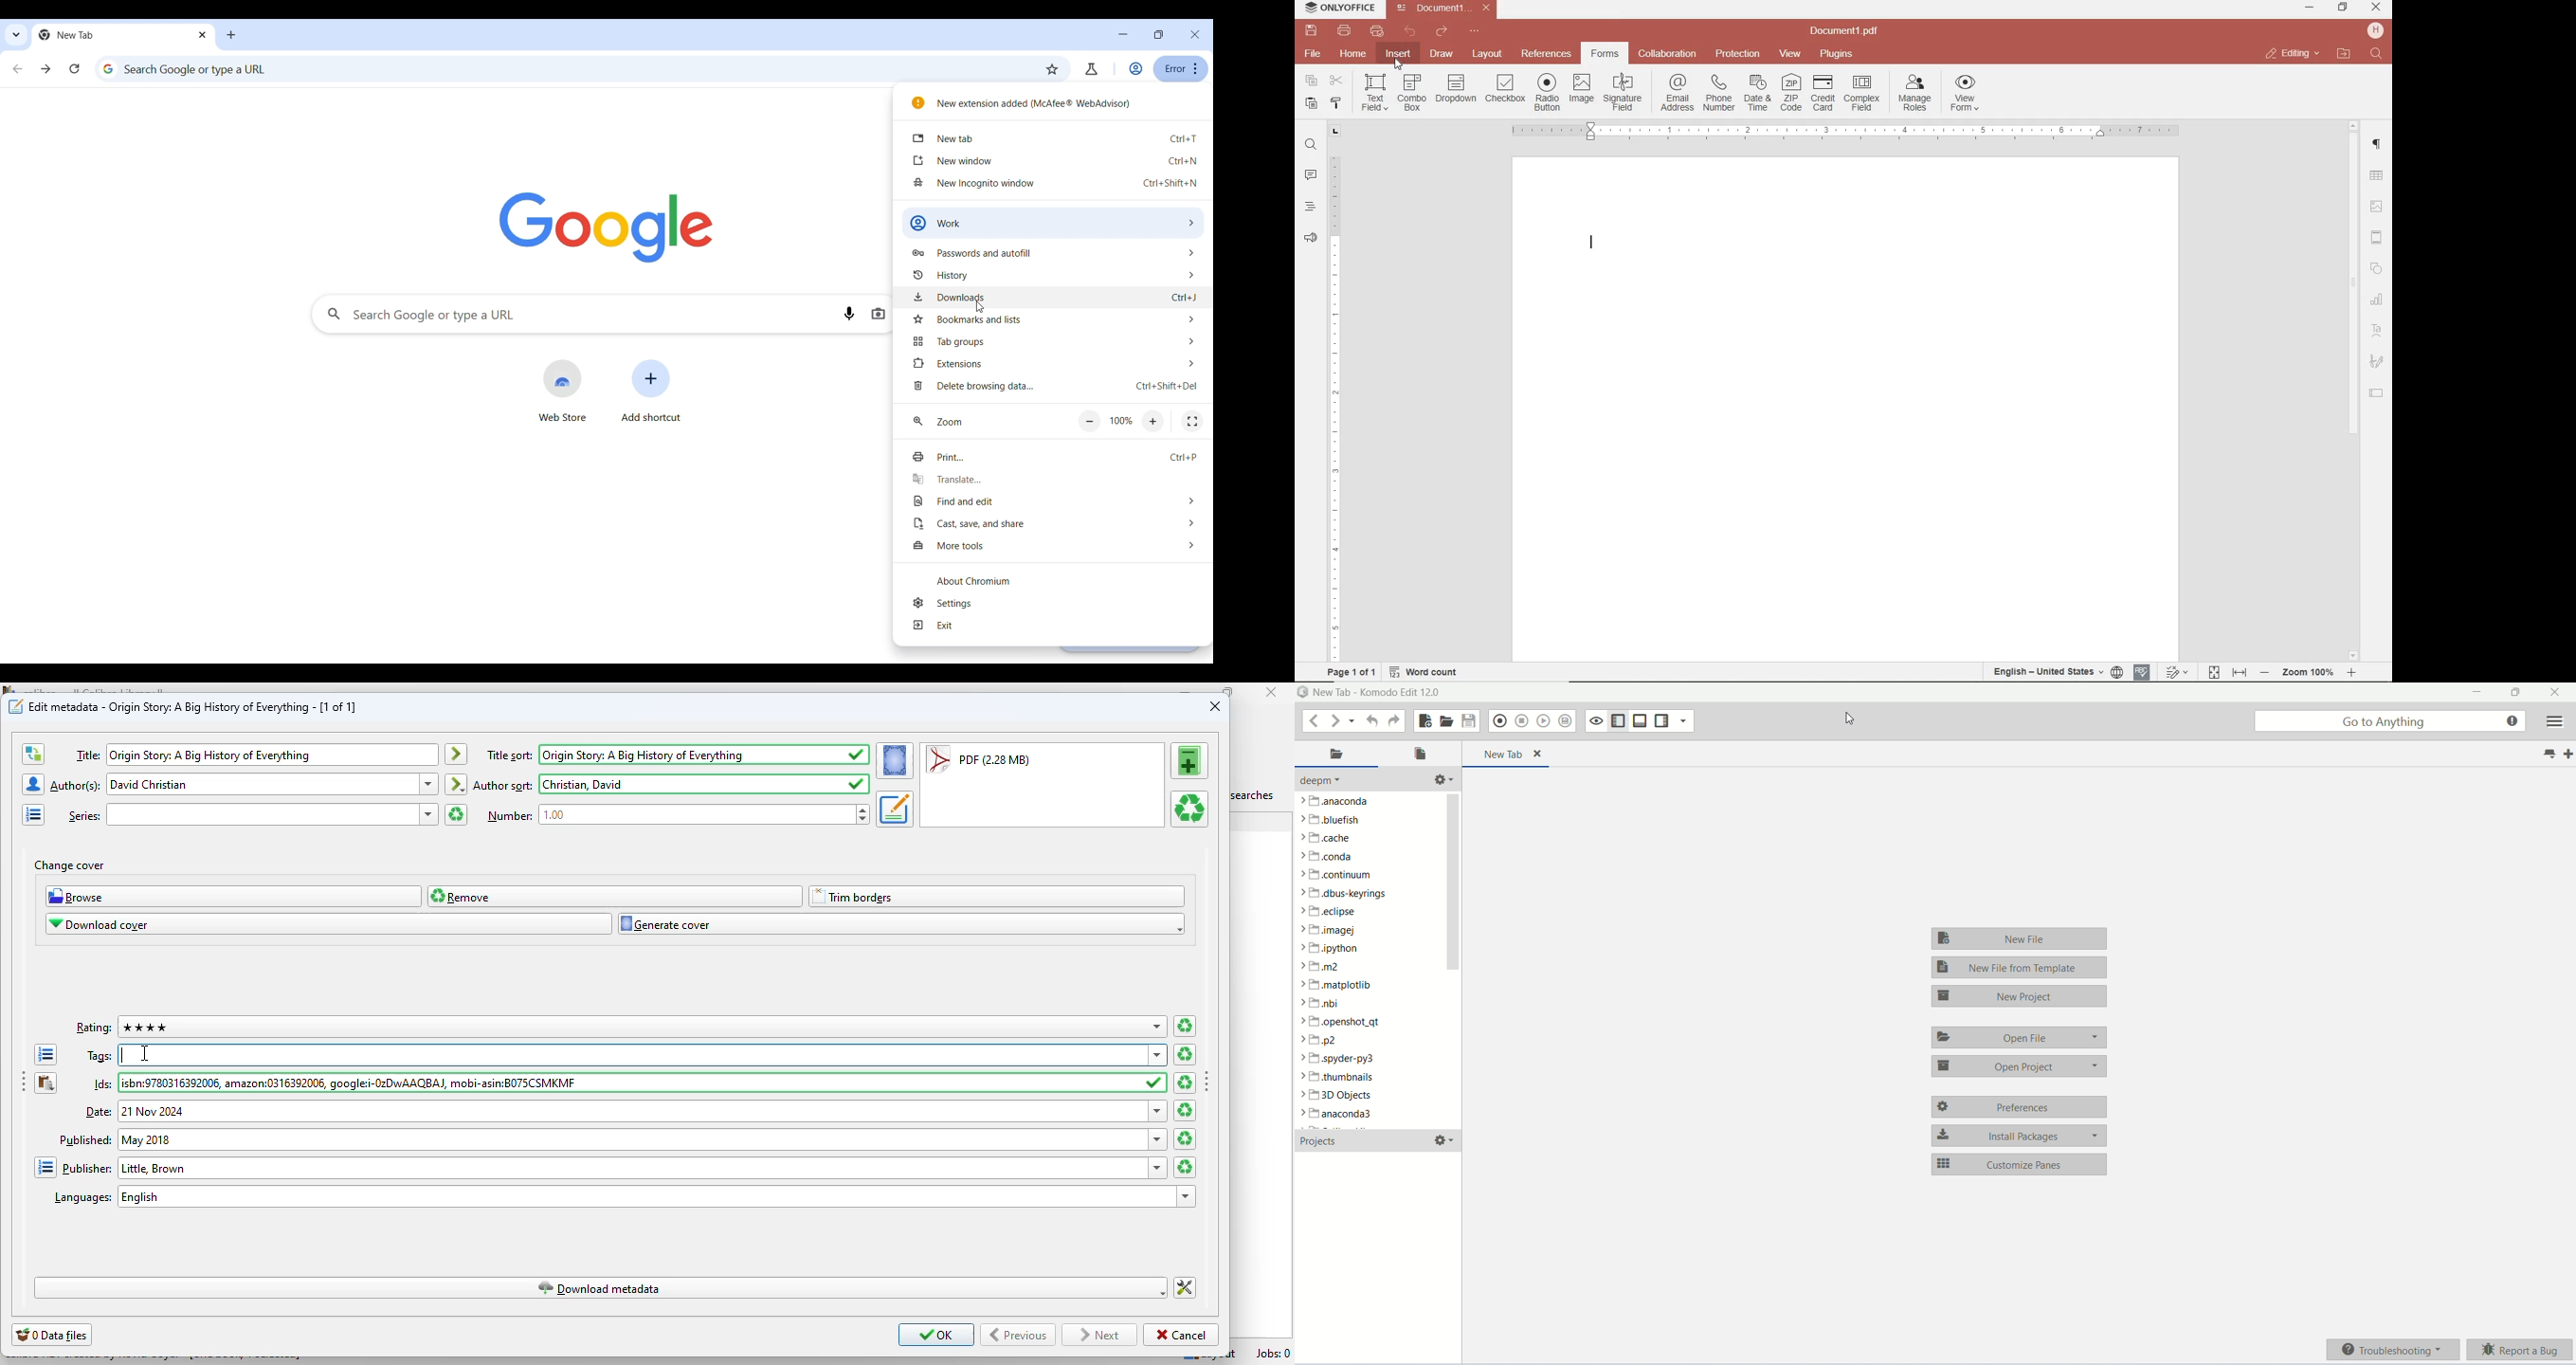 This screenshot has width=2576, height=1372. I want to click on continuum, so click(1349, 875).